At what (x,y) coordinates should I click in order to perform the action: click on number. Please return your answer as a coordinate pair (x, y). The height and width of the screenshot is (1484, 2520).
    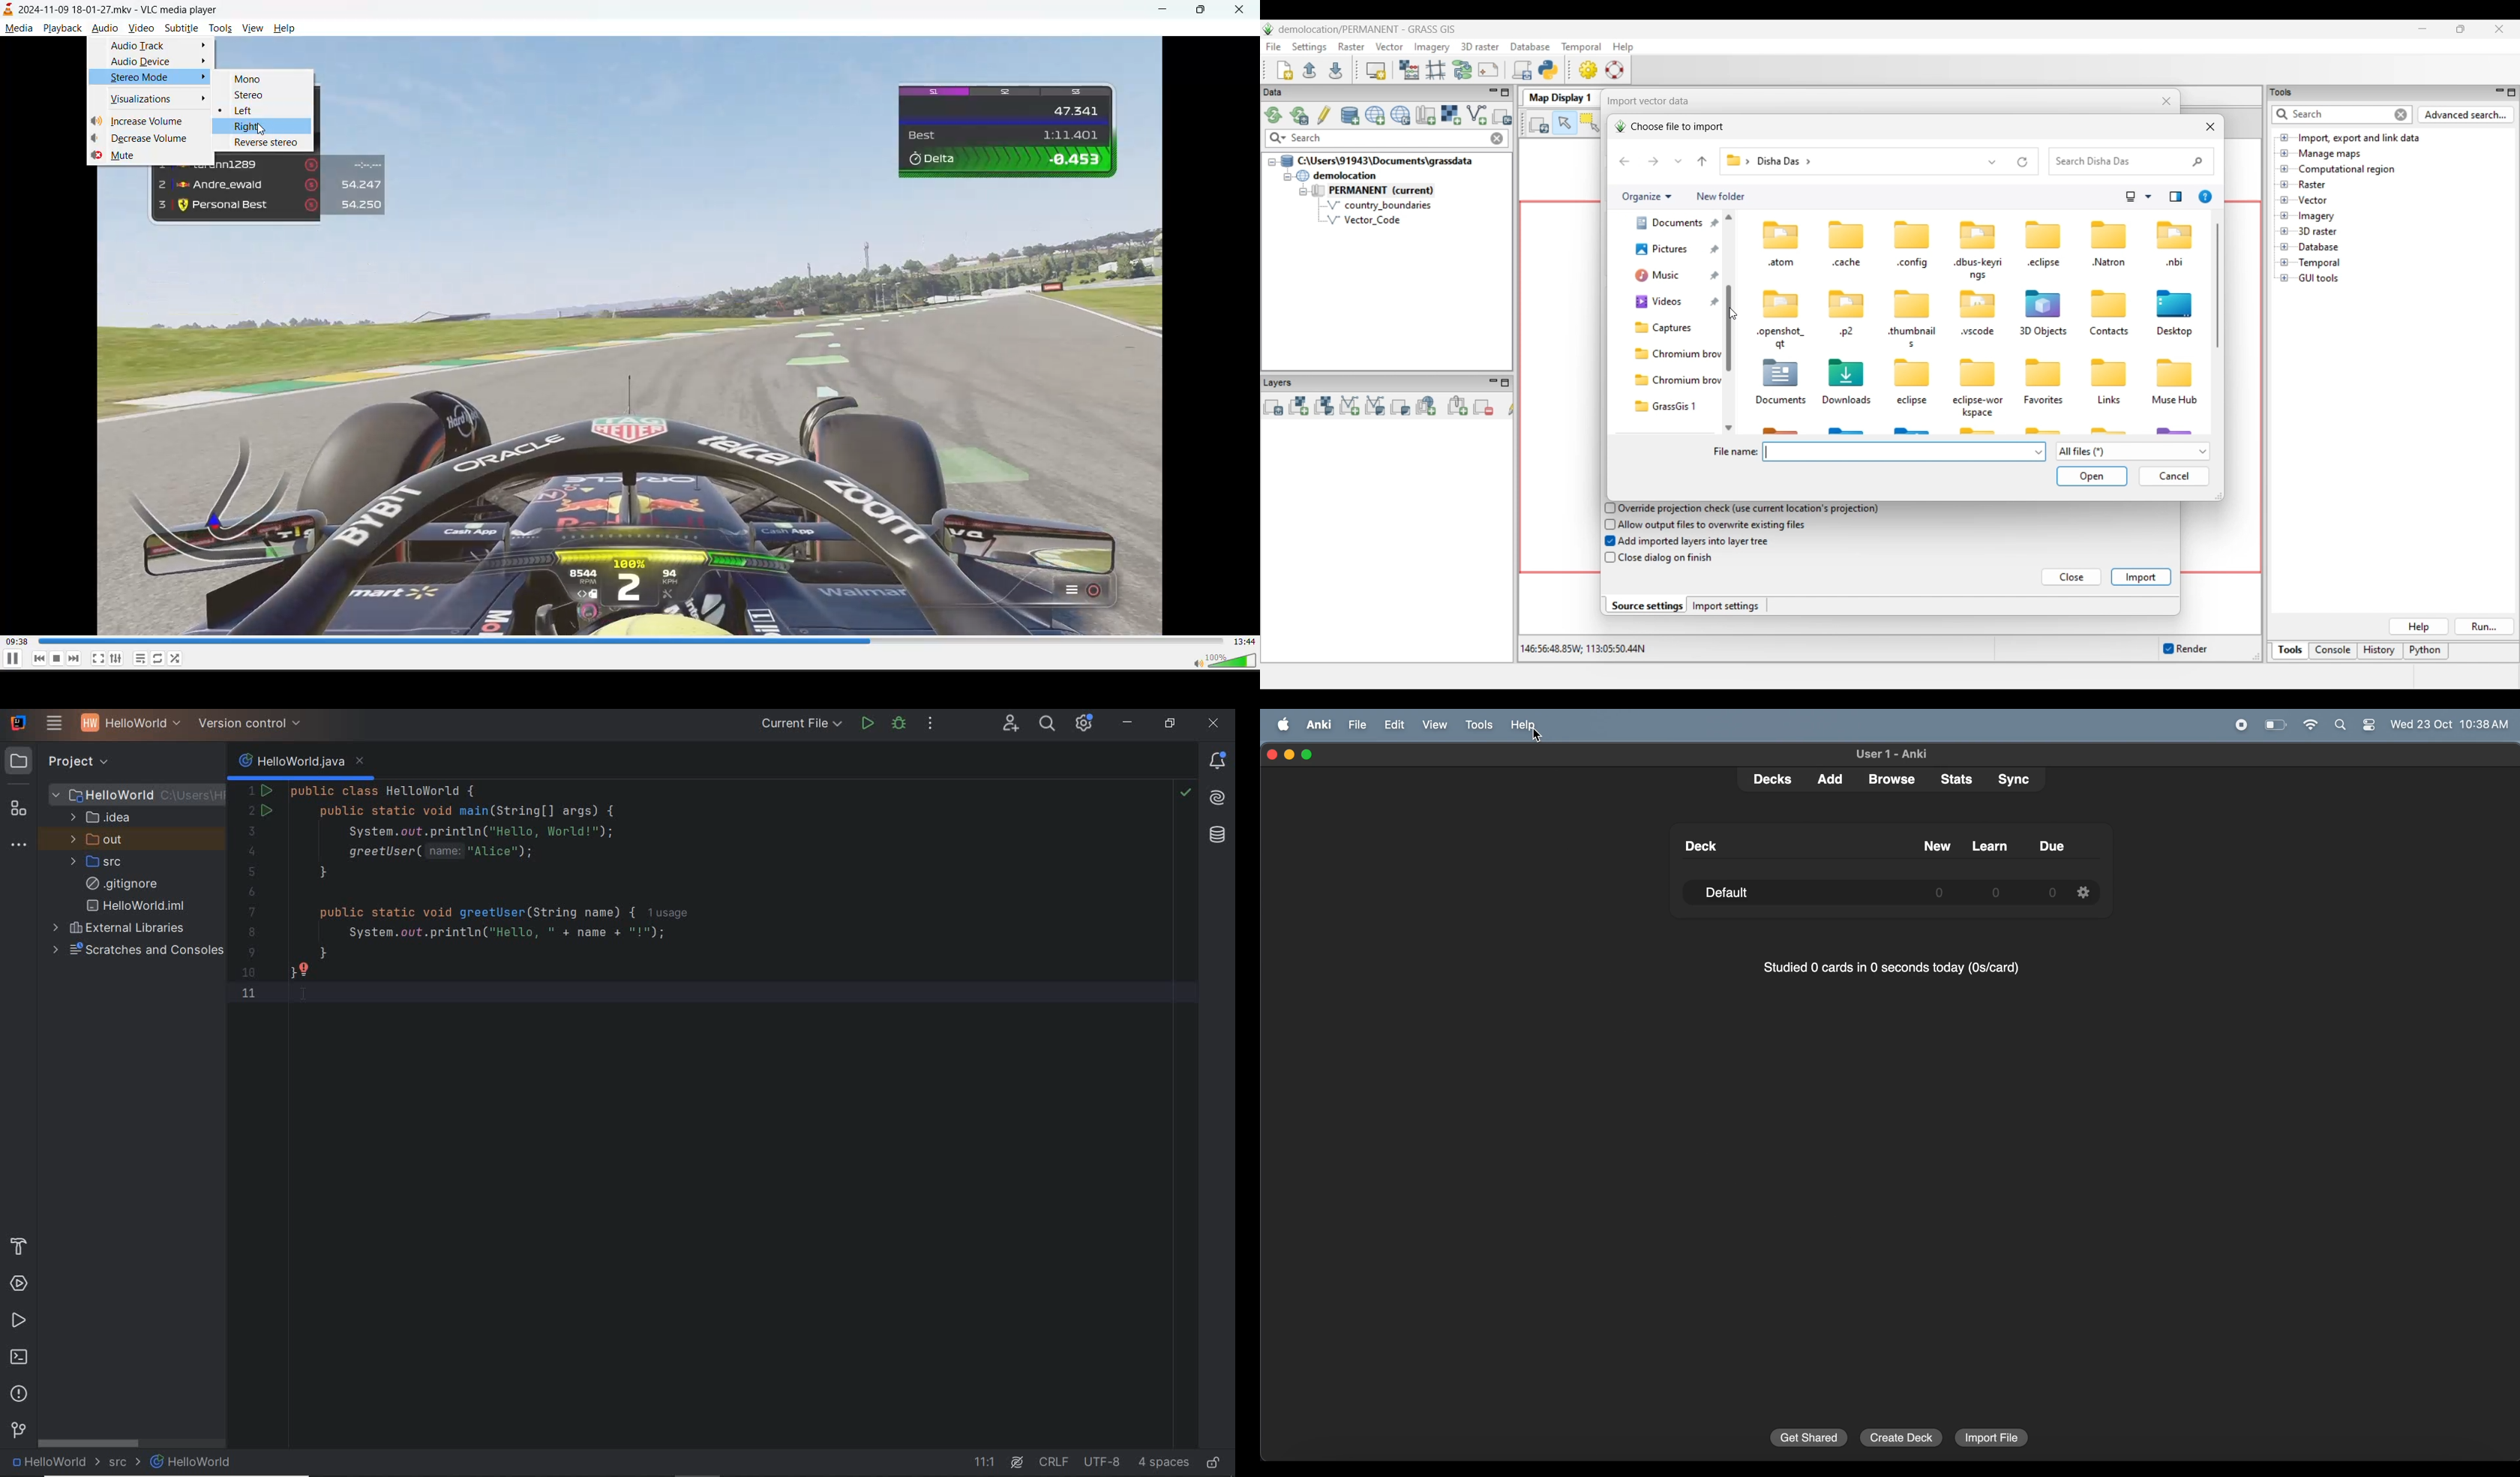
    Looking at the image, I should click on (1998, 893).